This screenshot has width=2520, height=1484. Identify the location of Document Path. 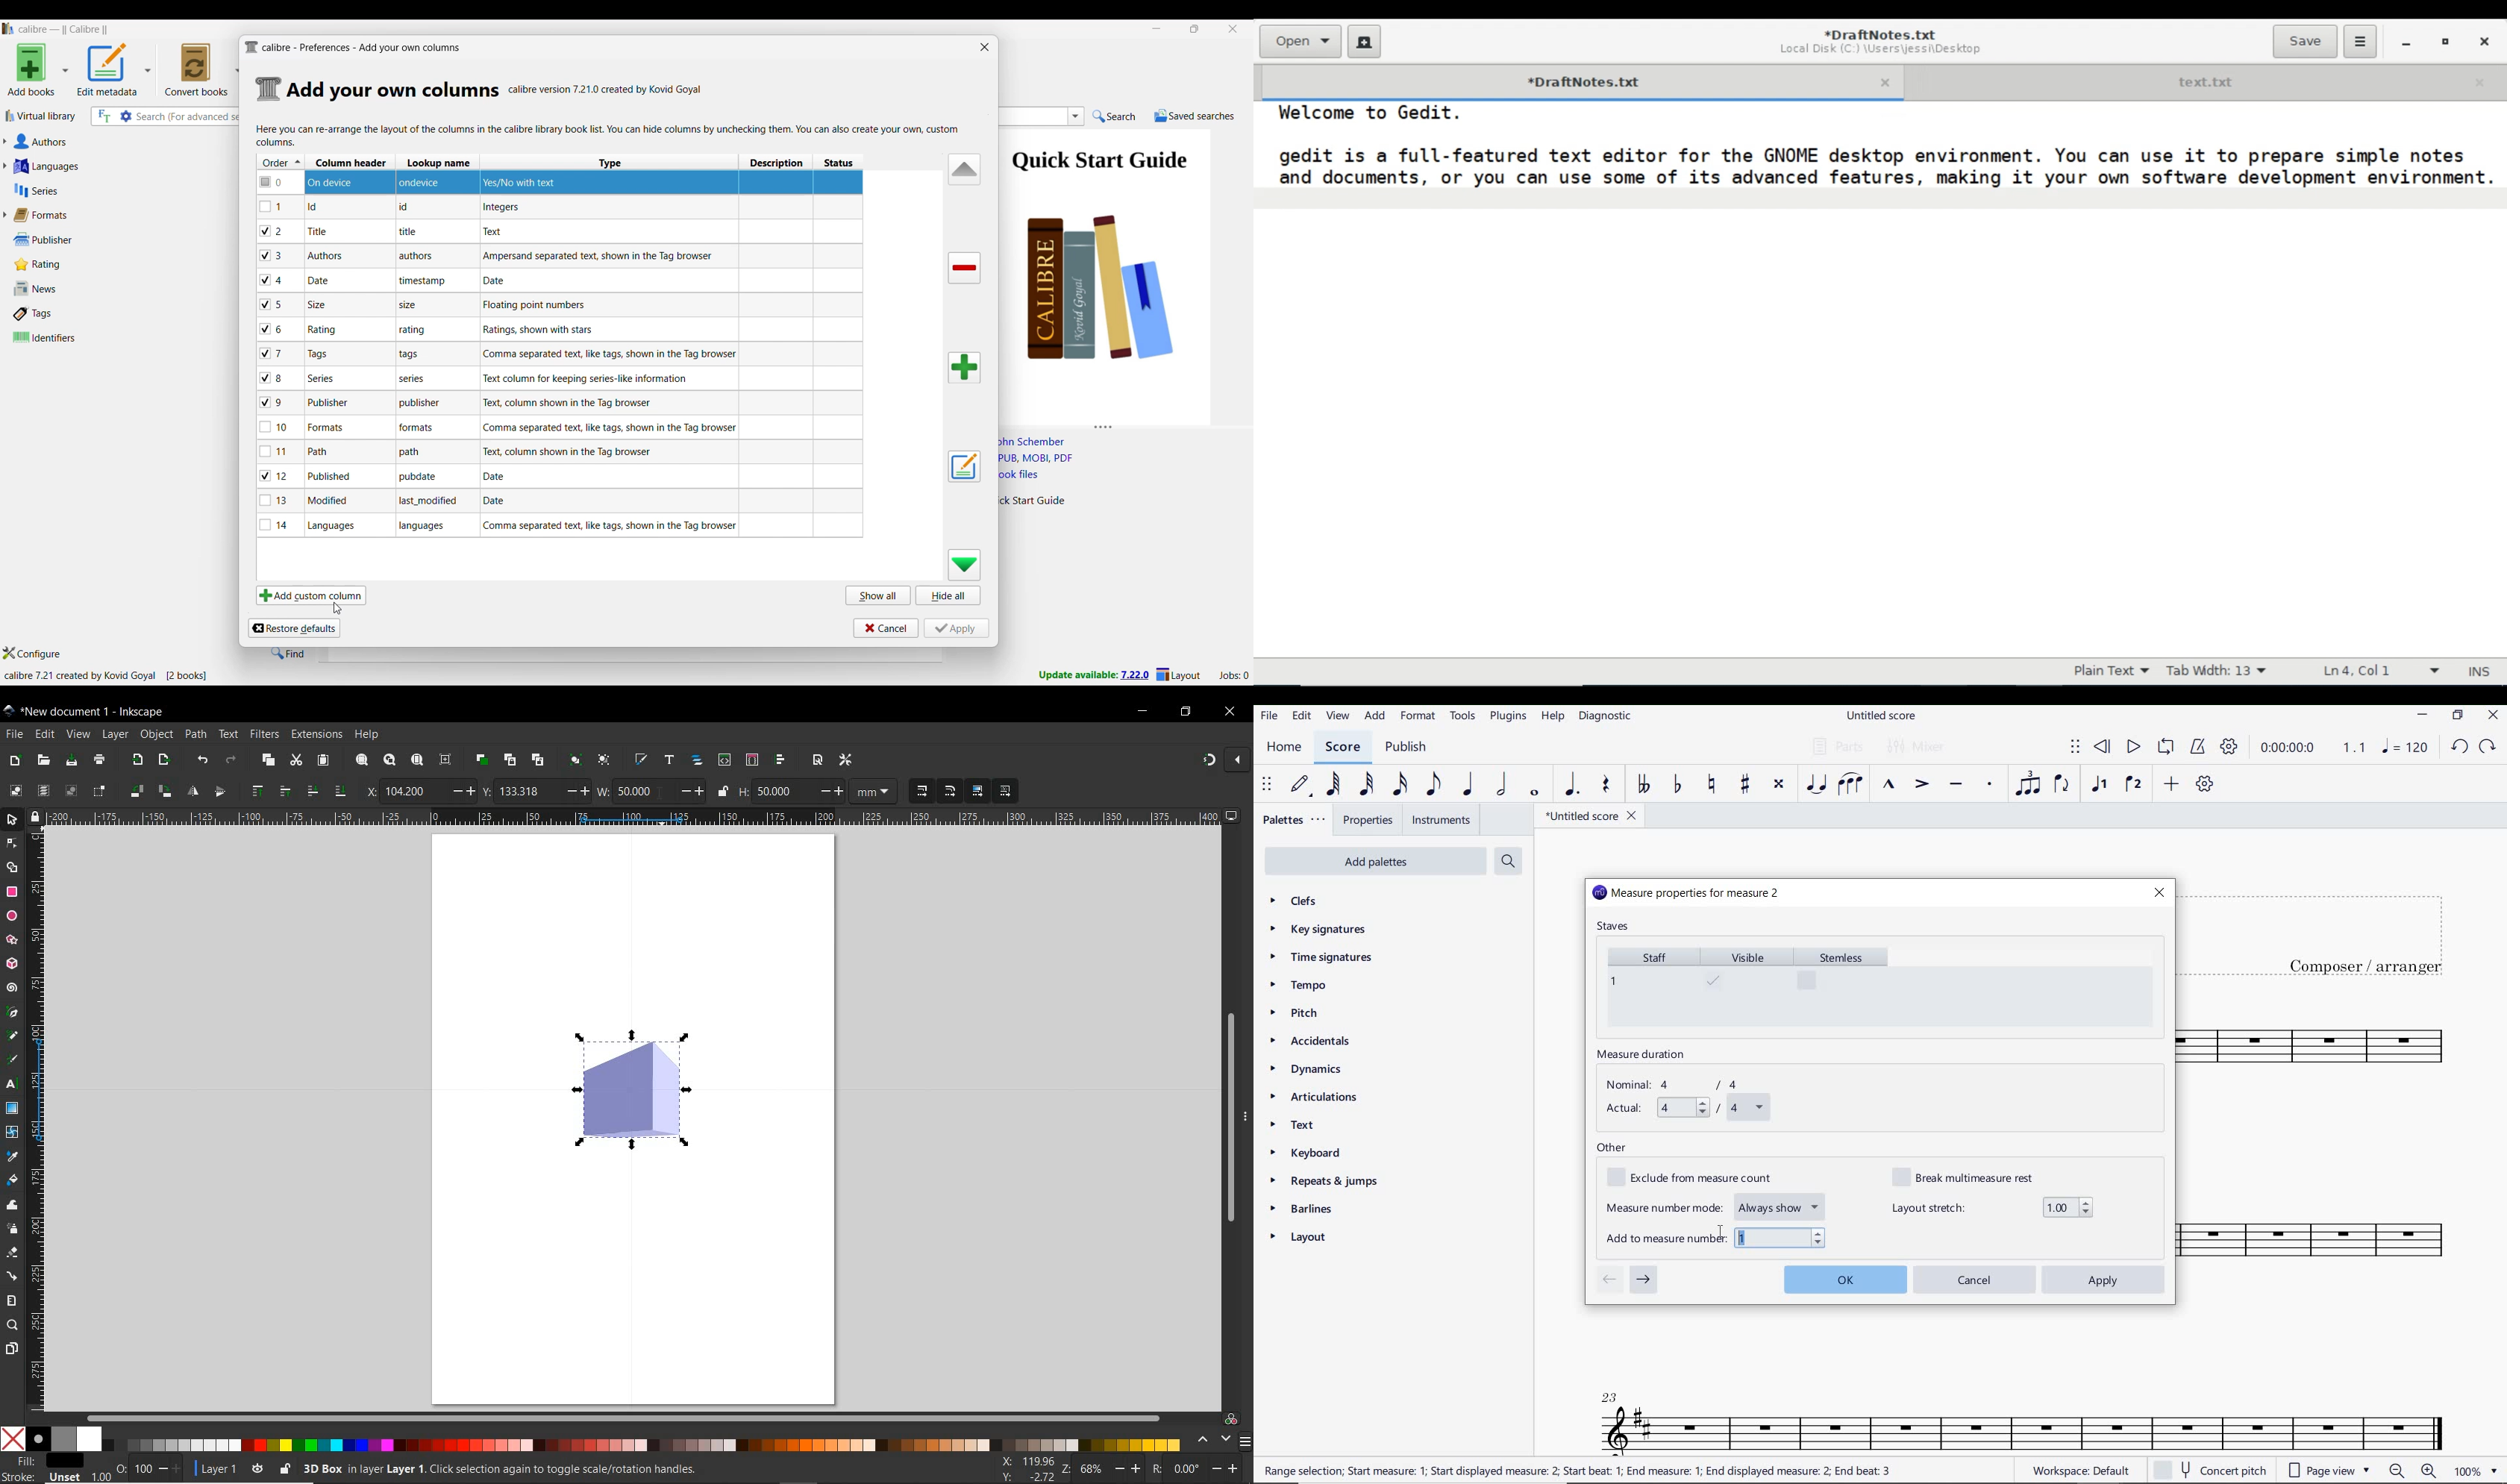
(1880, 50).